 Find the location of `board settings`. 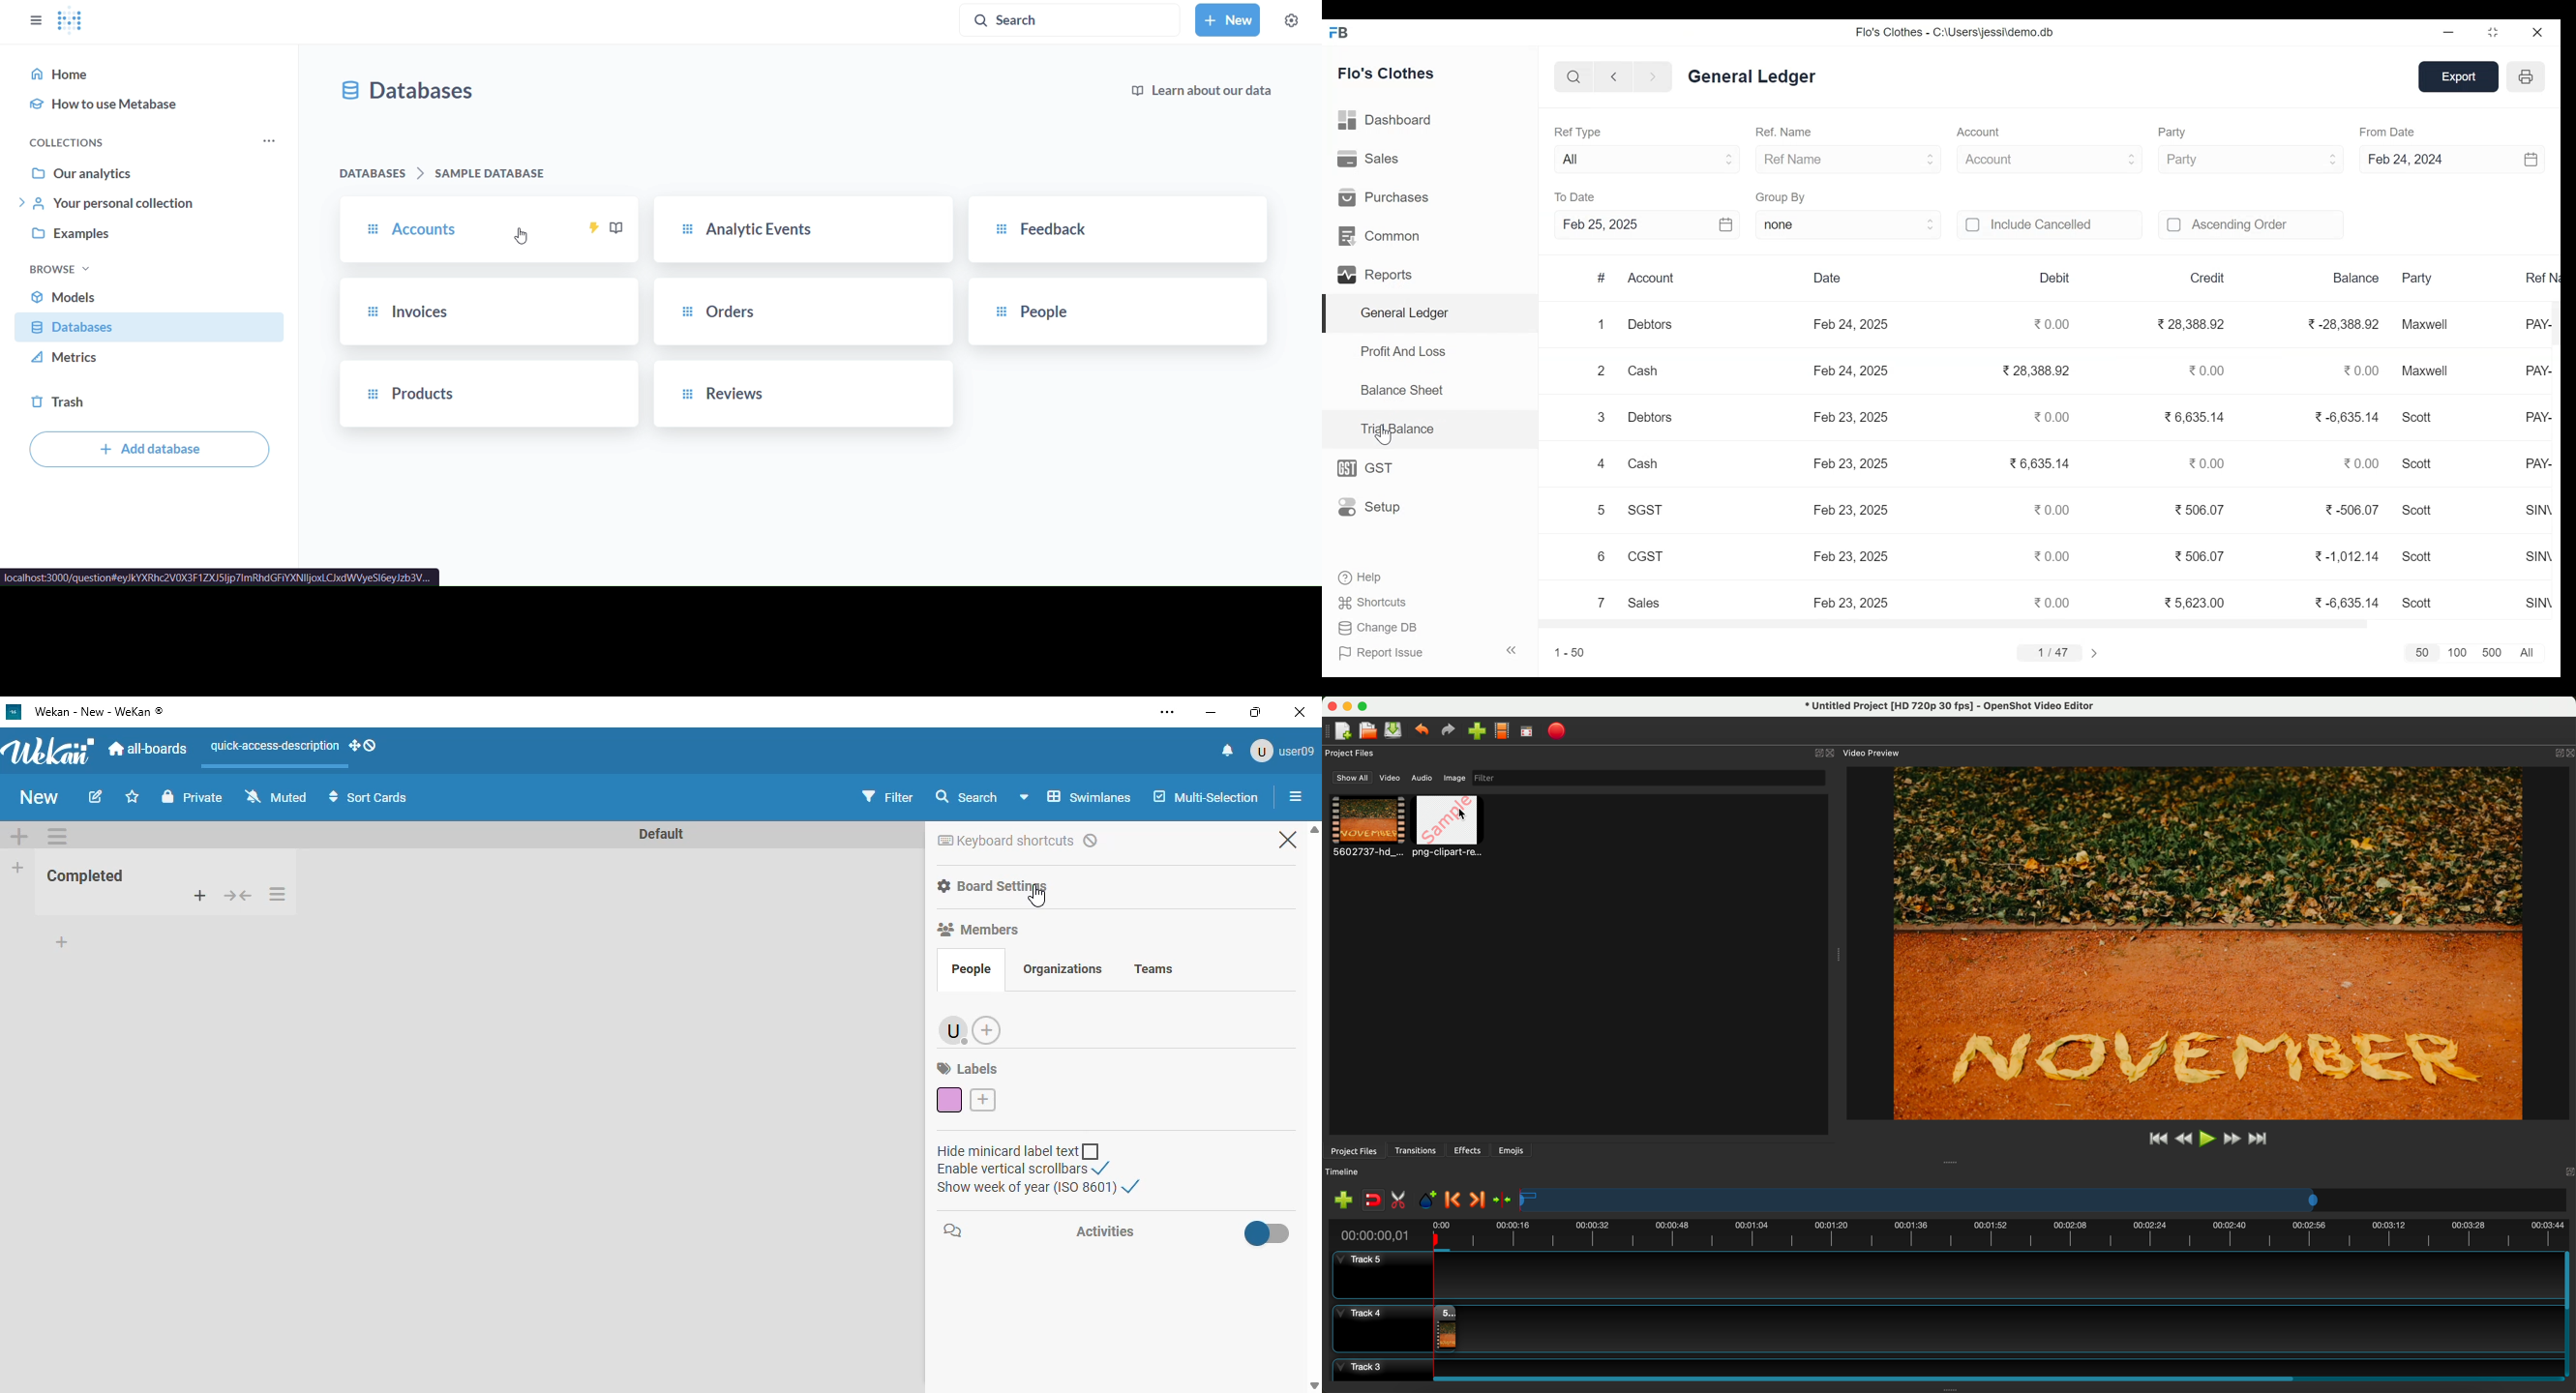

board settings is located at coordinates (994, 887).